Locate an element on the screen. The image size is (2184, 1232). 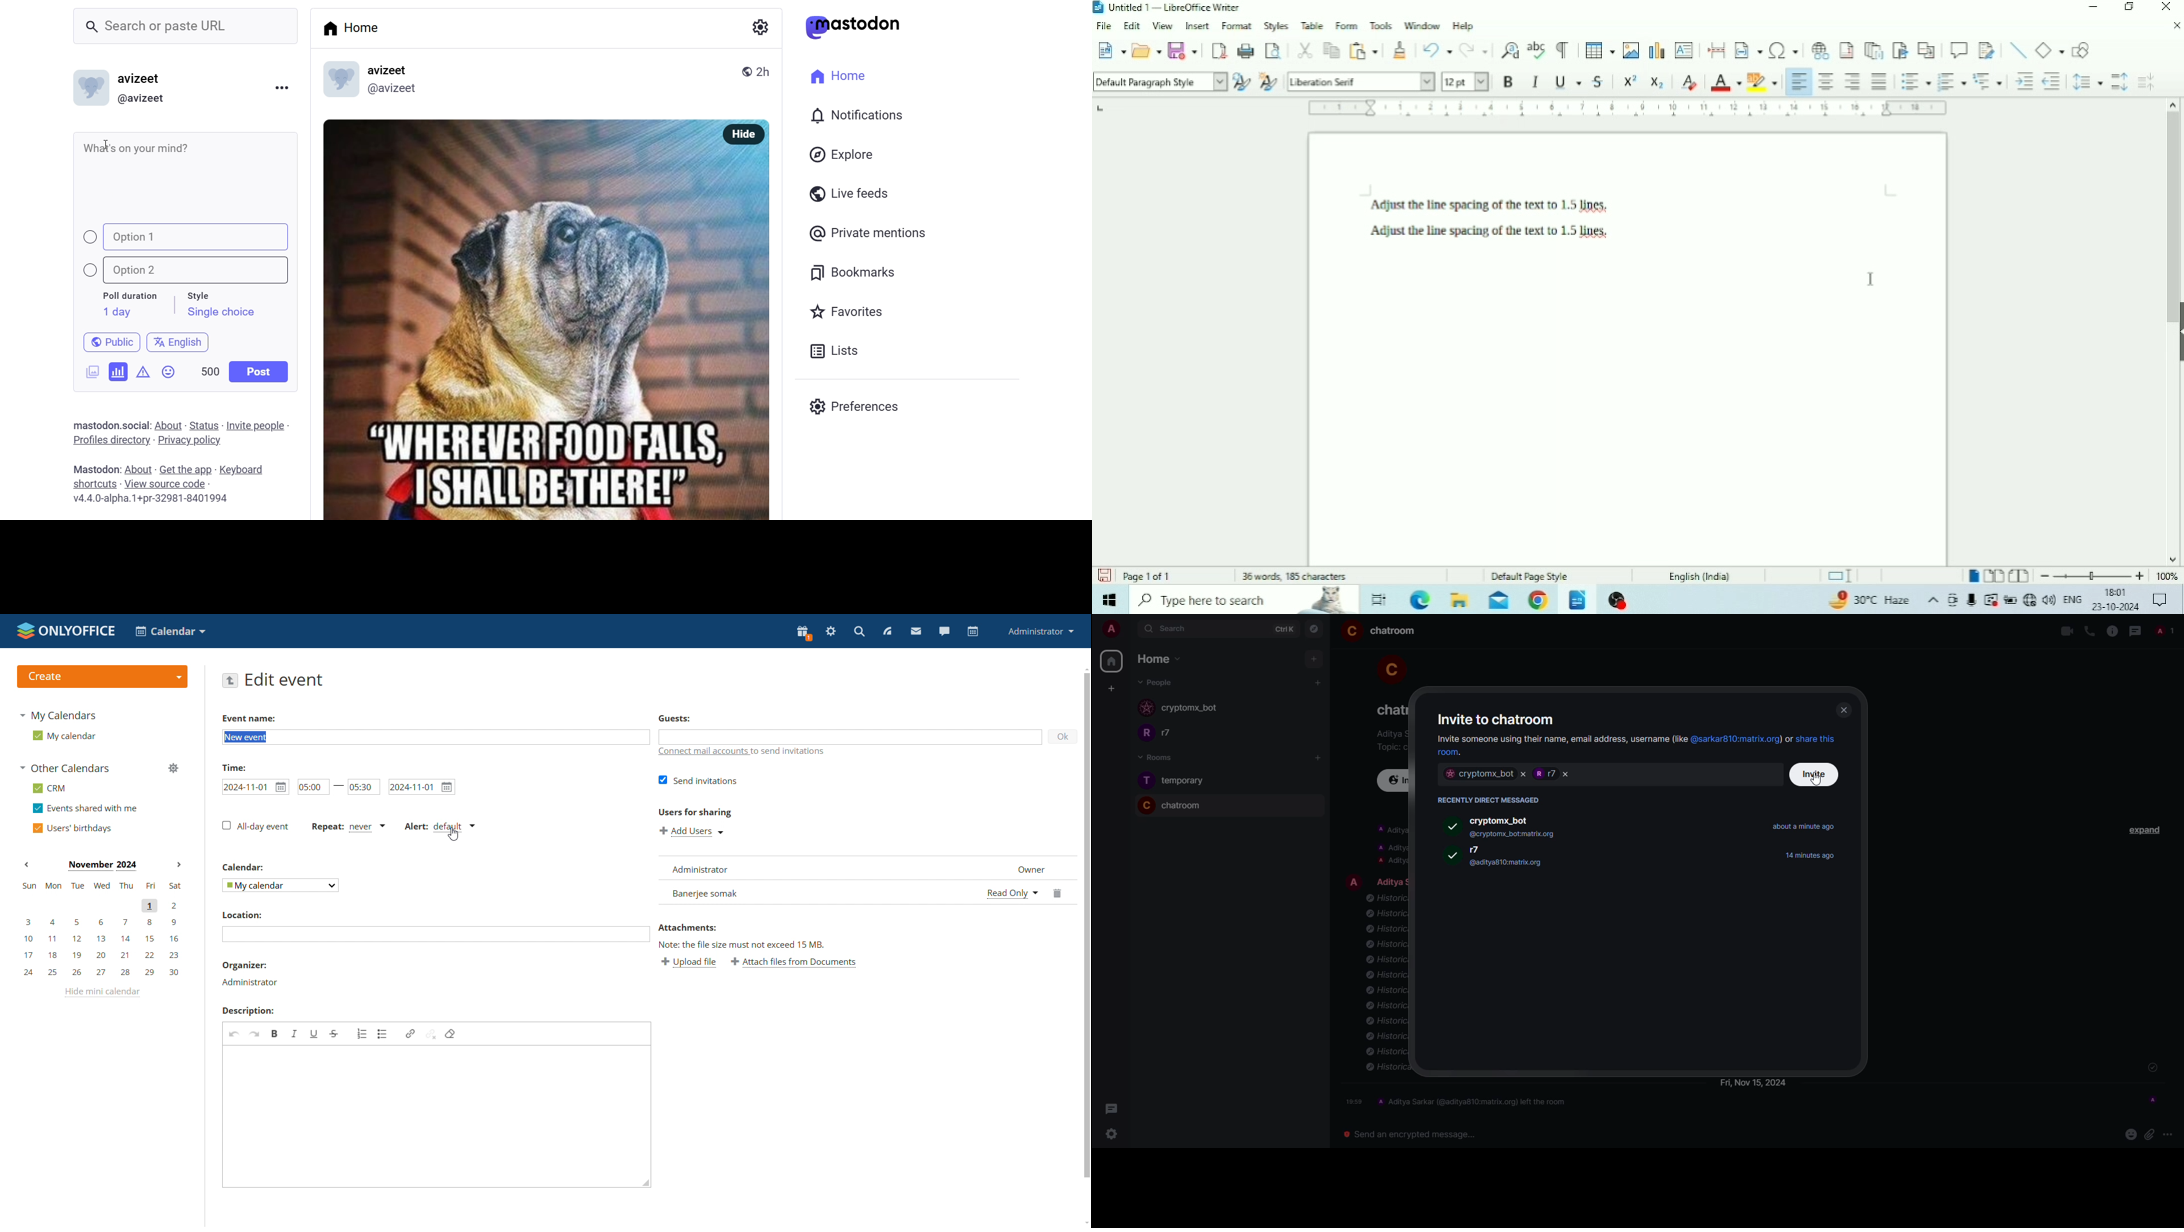
Cut is located at coordinates (1304, 50).